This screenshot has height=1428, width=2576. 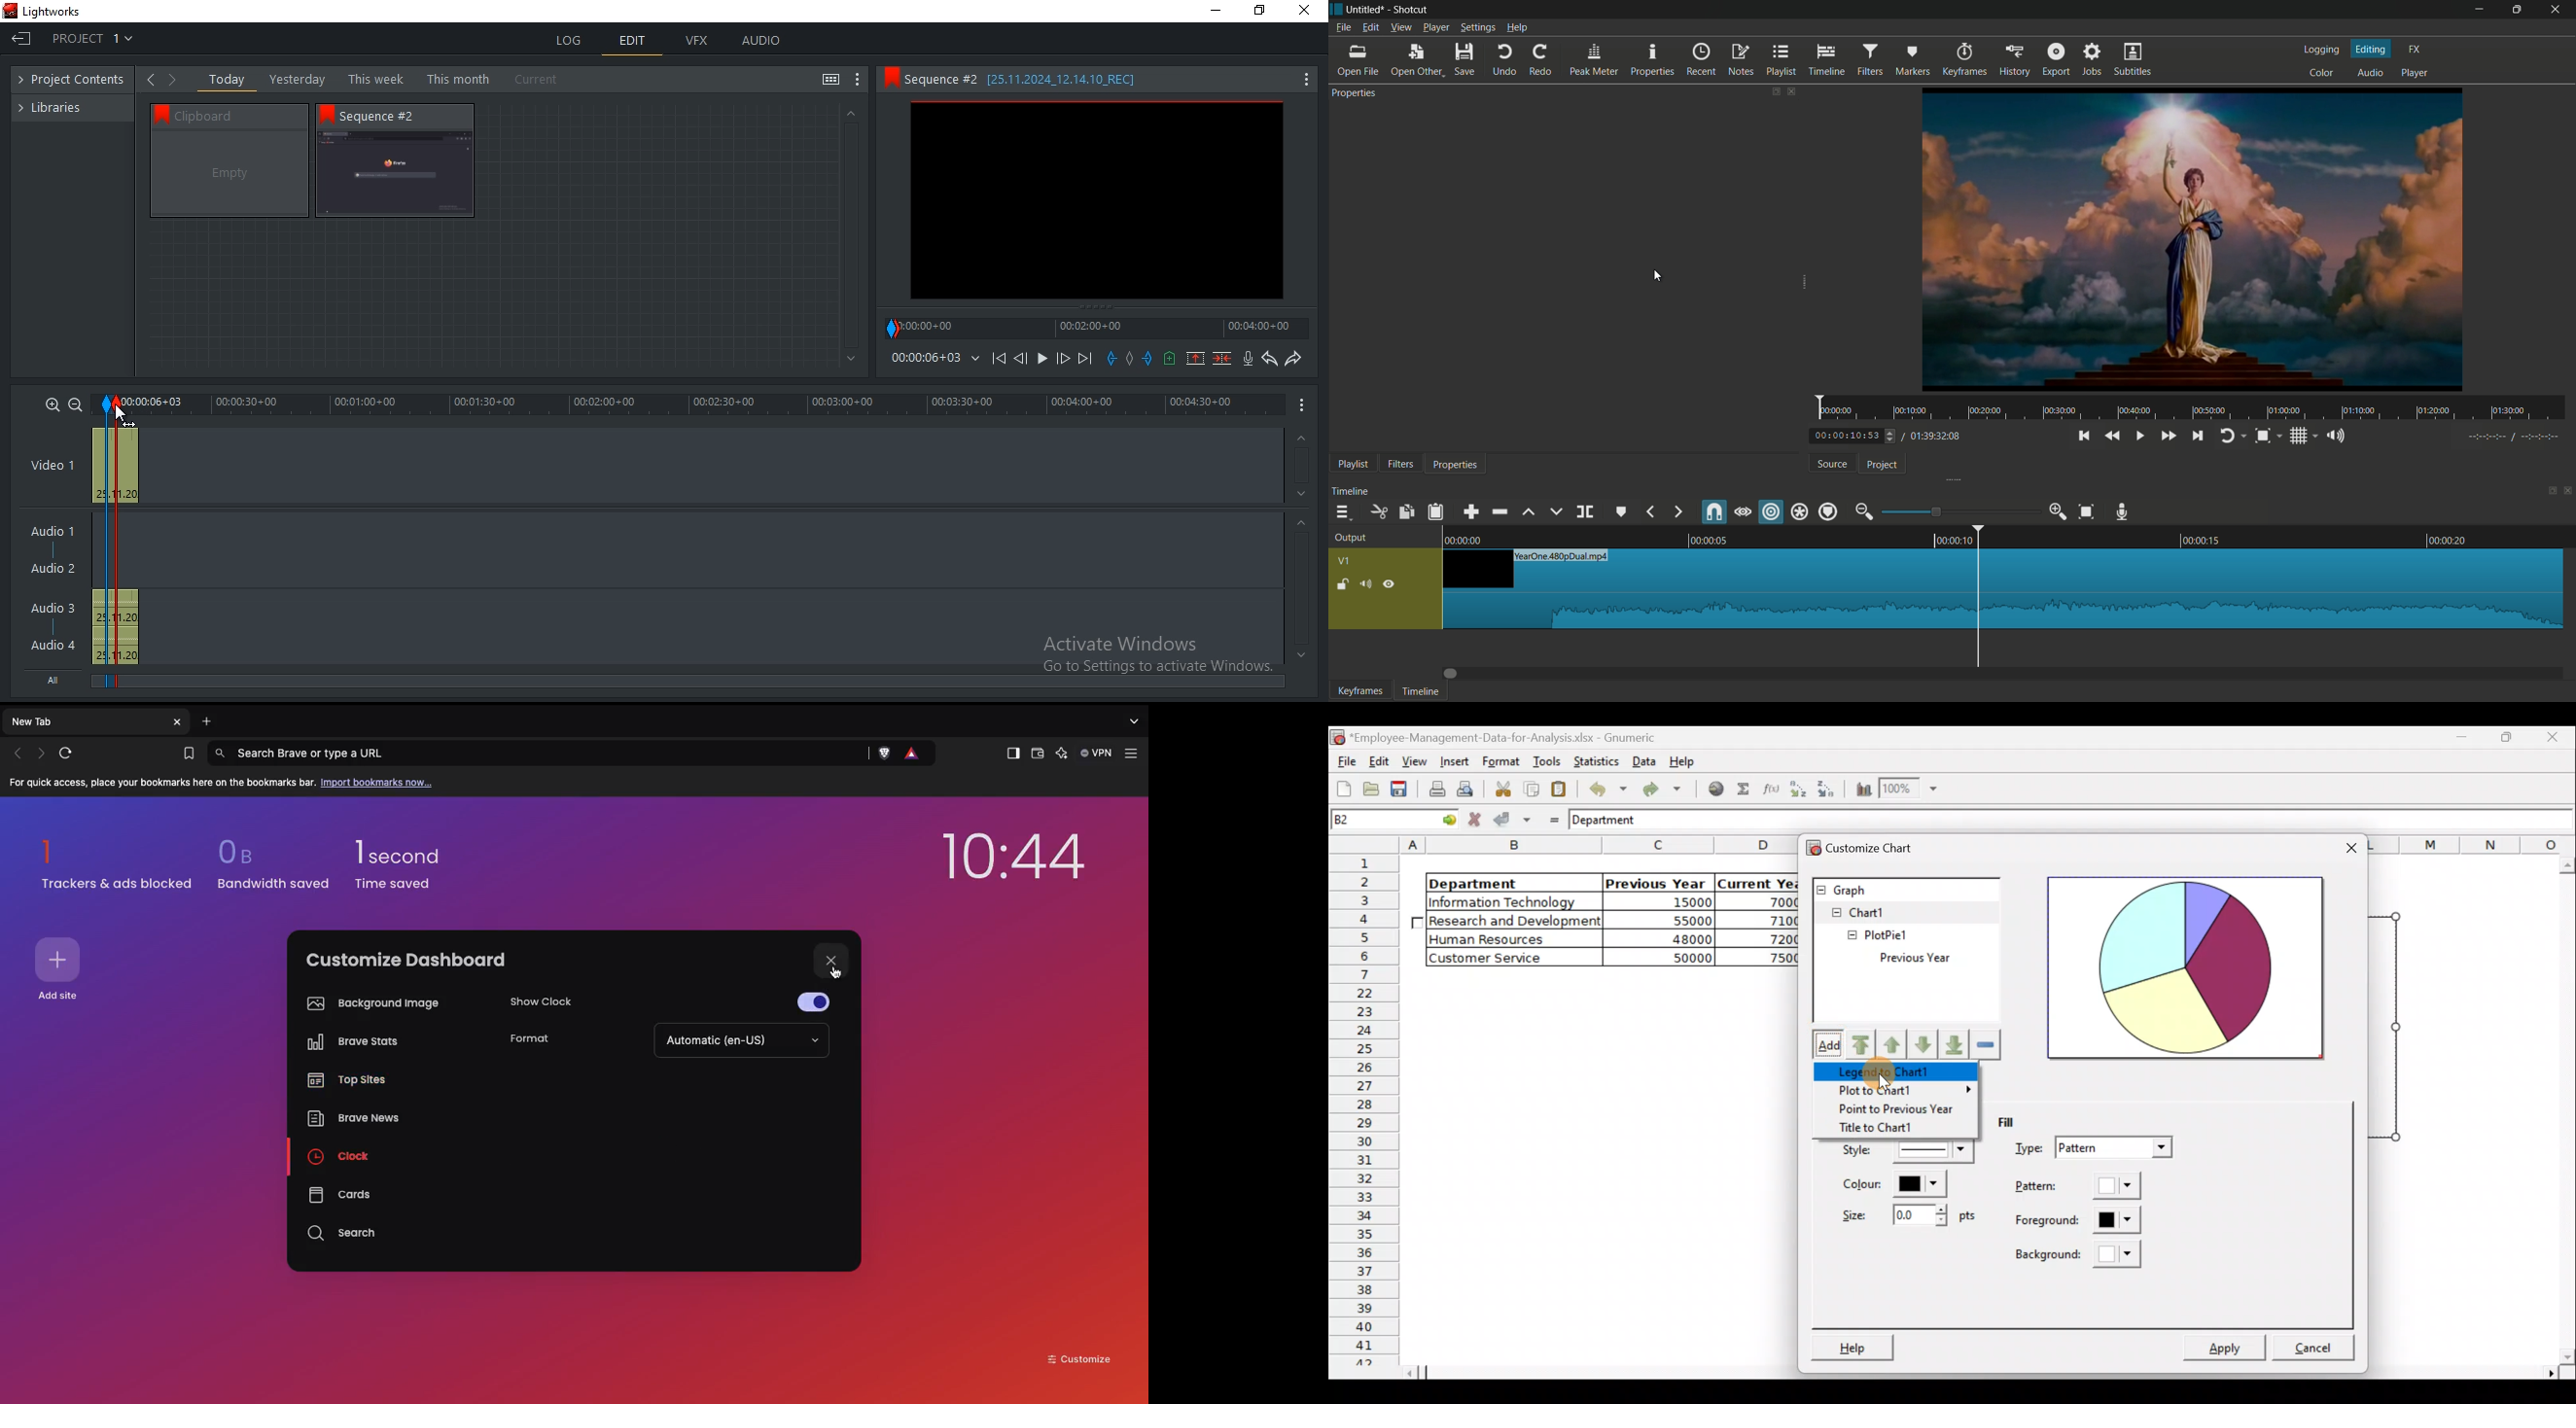 What do you see at coordinates (1895, 1129) in the screenshot?
I see `Title to chart1` at bounding box center [1895, 1129].